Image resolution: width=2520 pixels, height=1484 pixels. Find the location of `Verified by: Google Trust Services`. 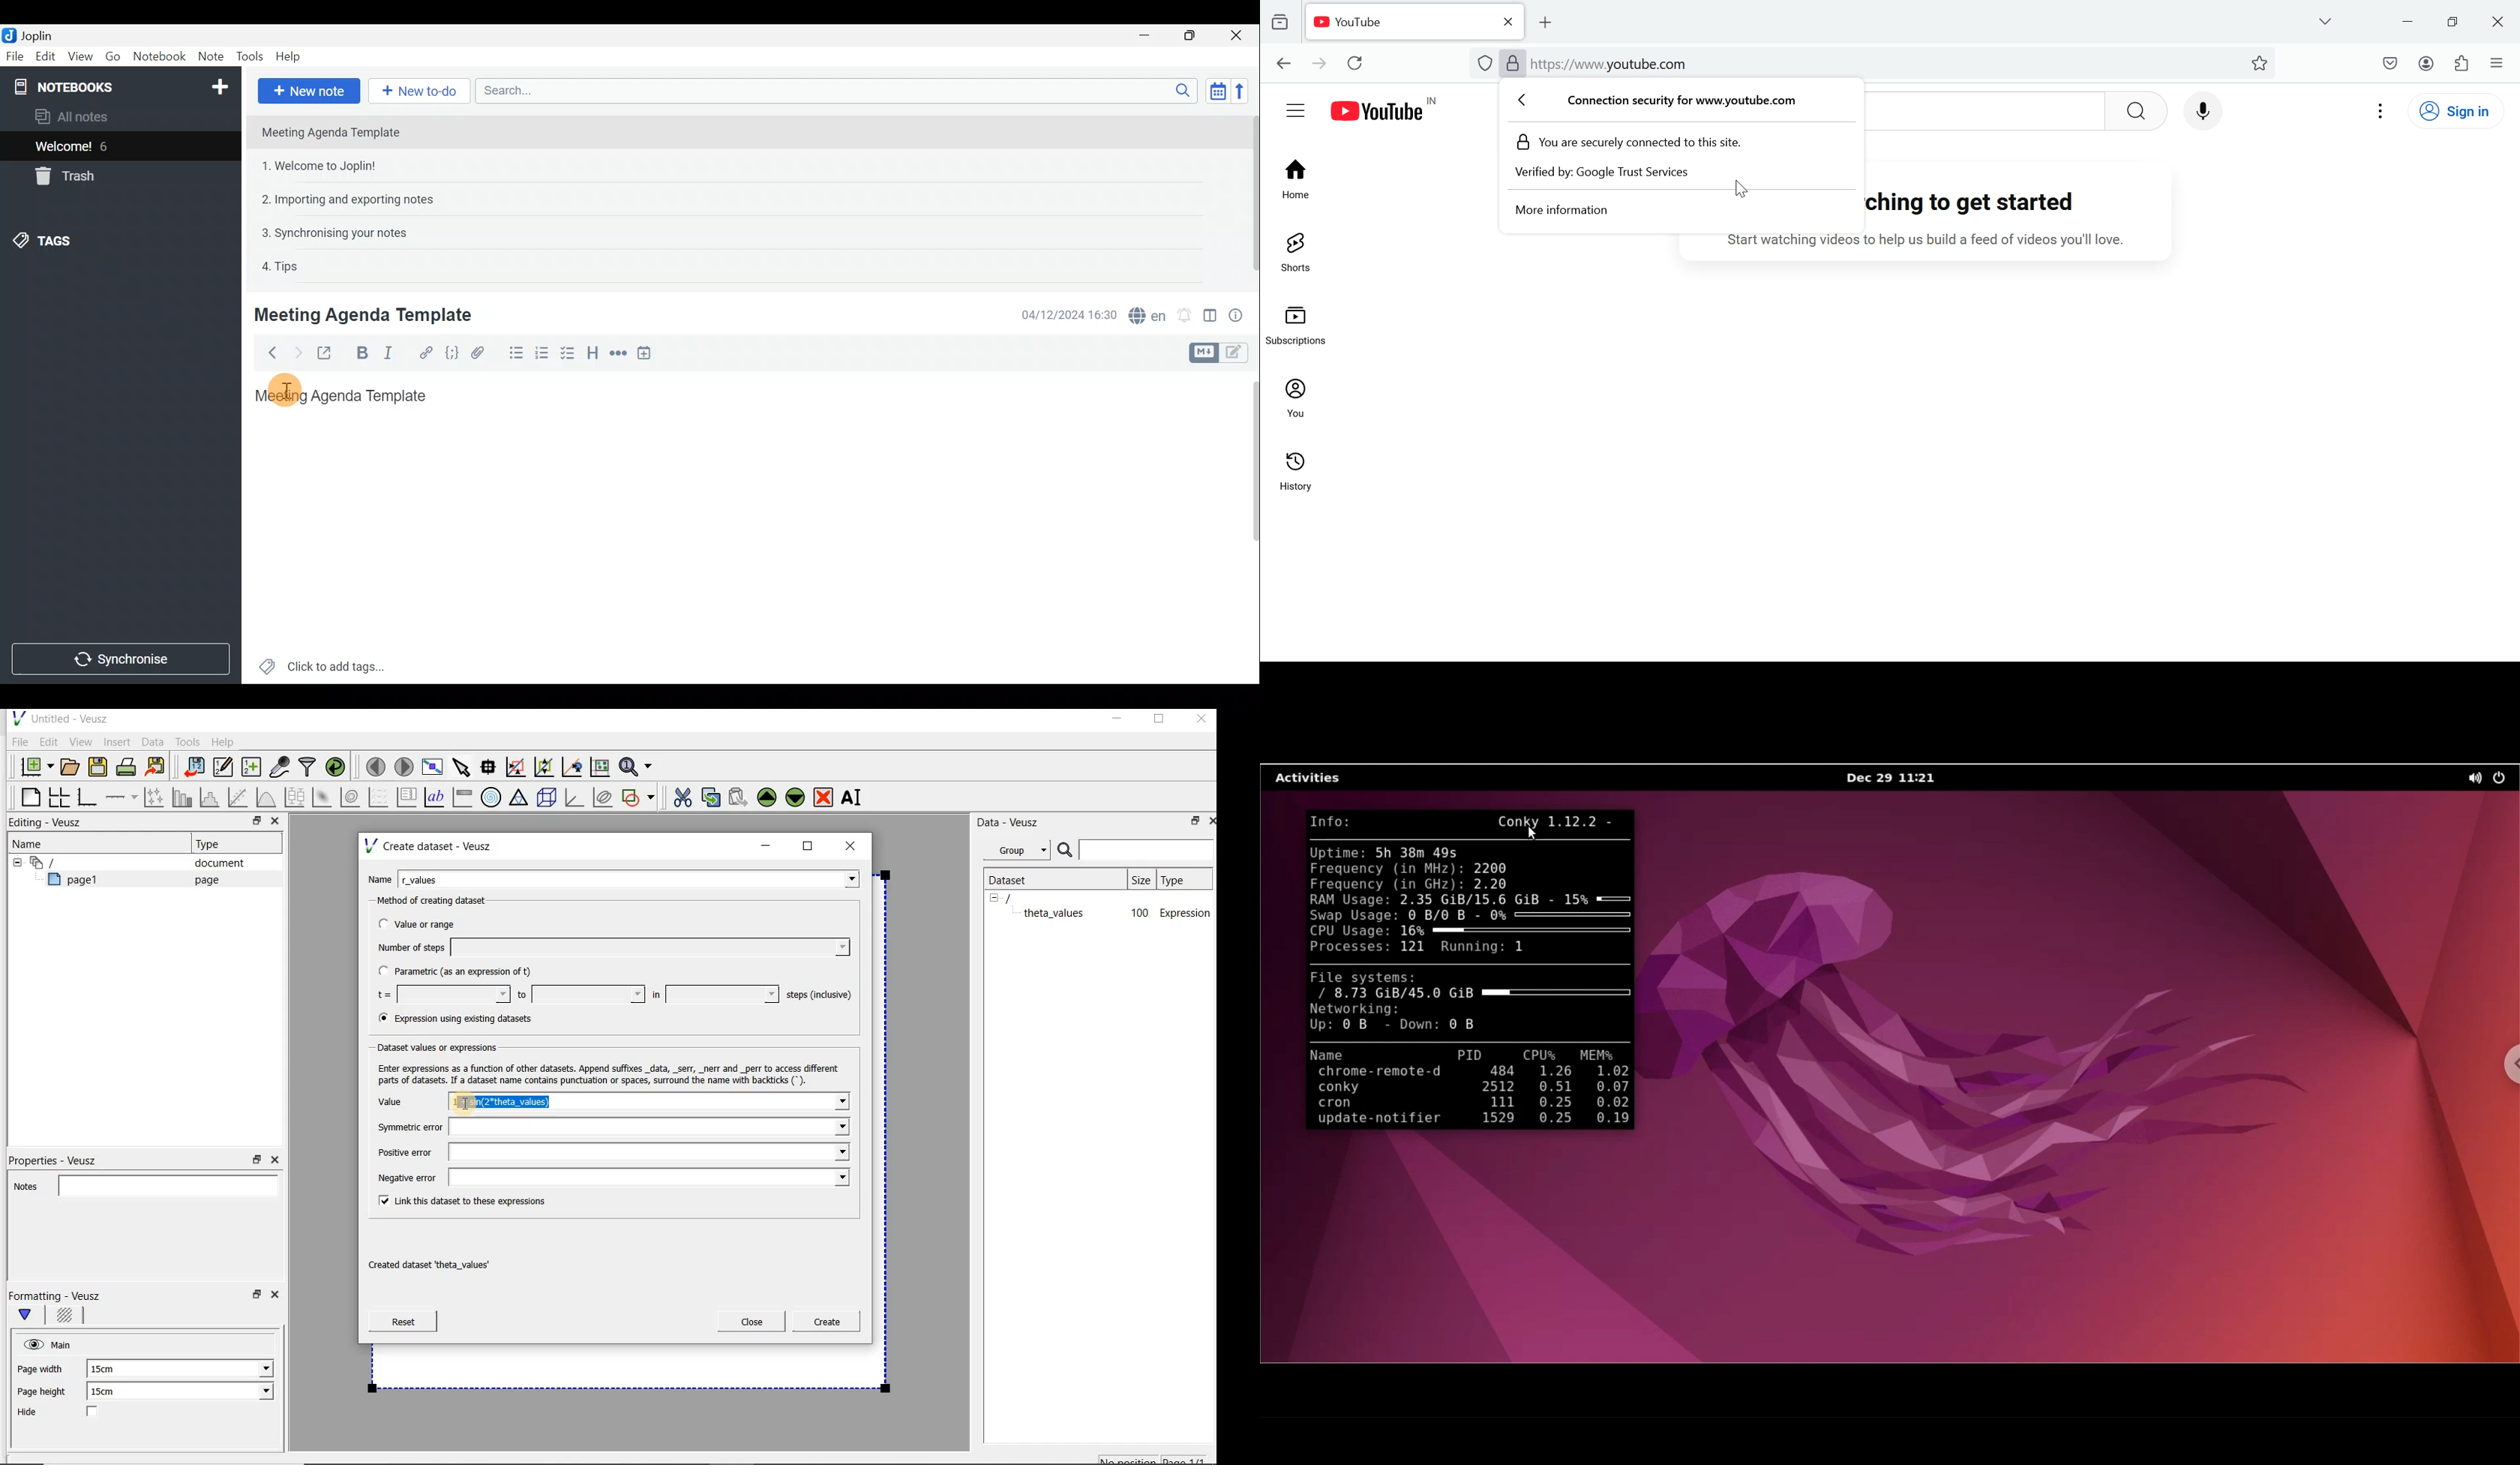

Verified by: Google Trust Services is located at coordinates (1614, 175).